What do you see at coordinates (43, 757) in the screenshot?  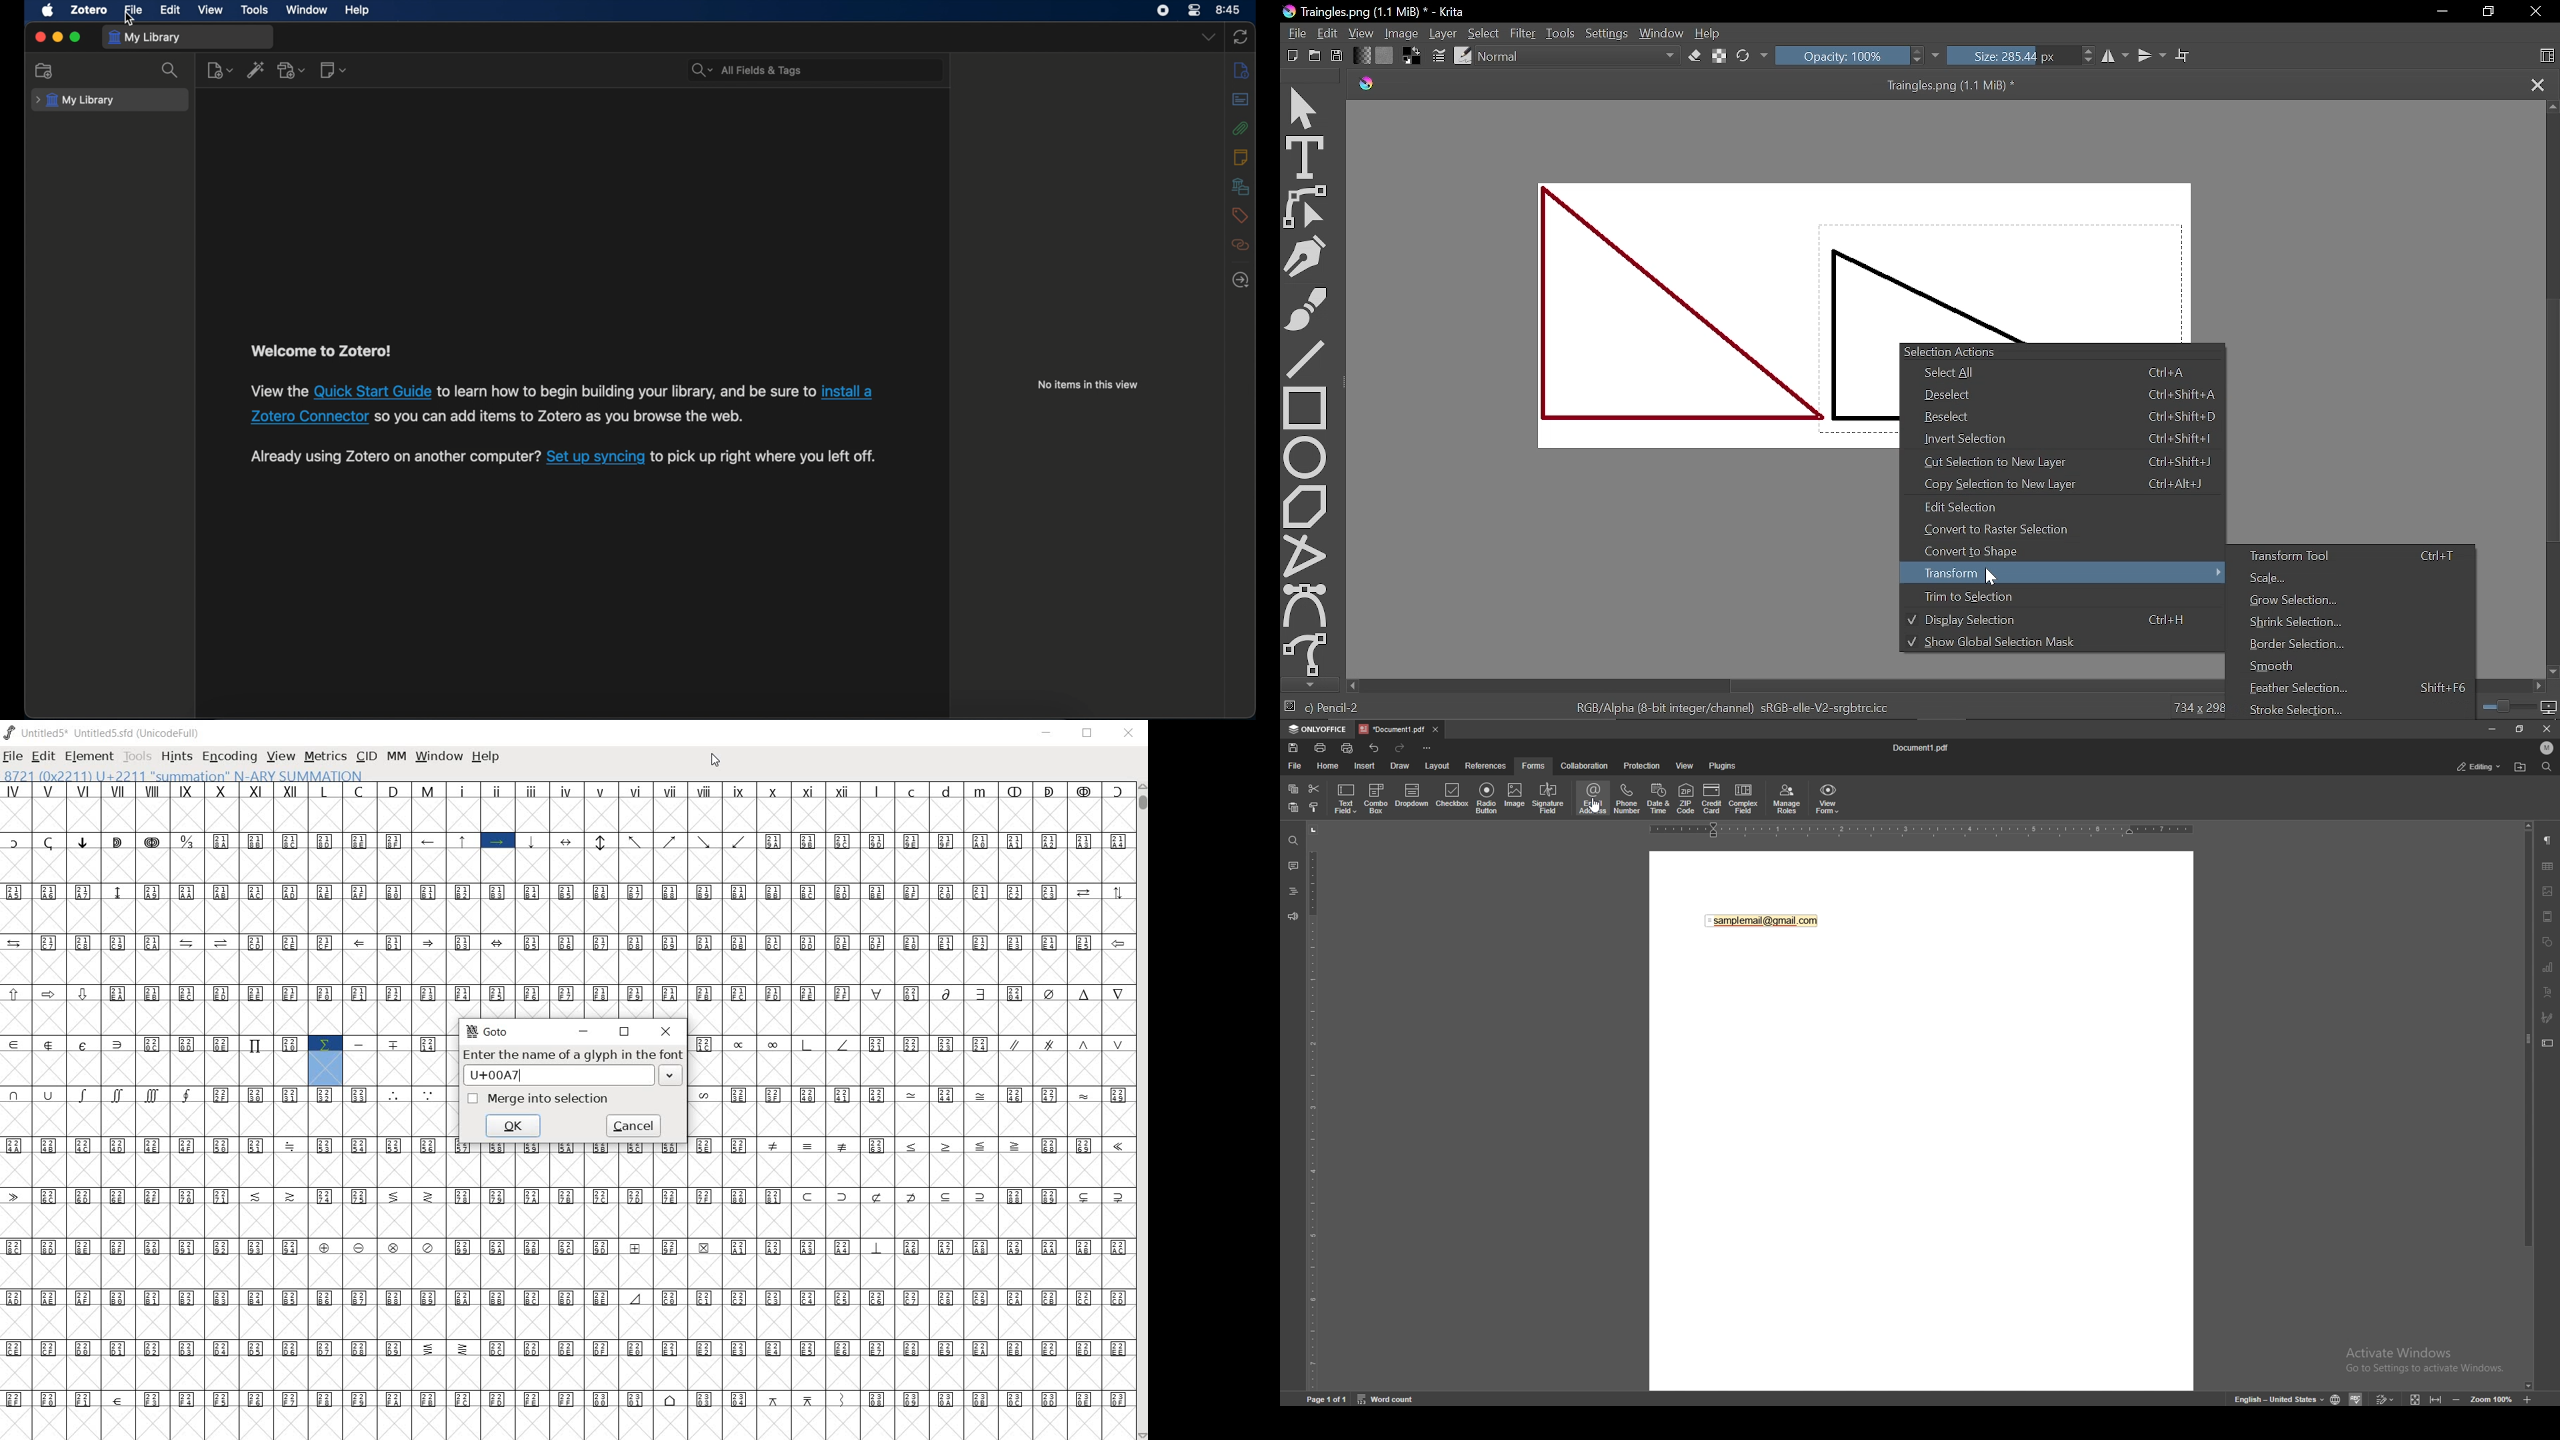 I see `EDIT` at bounding box center [43, 757].